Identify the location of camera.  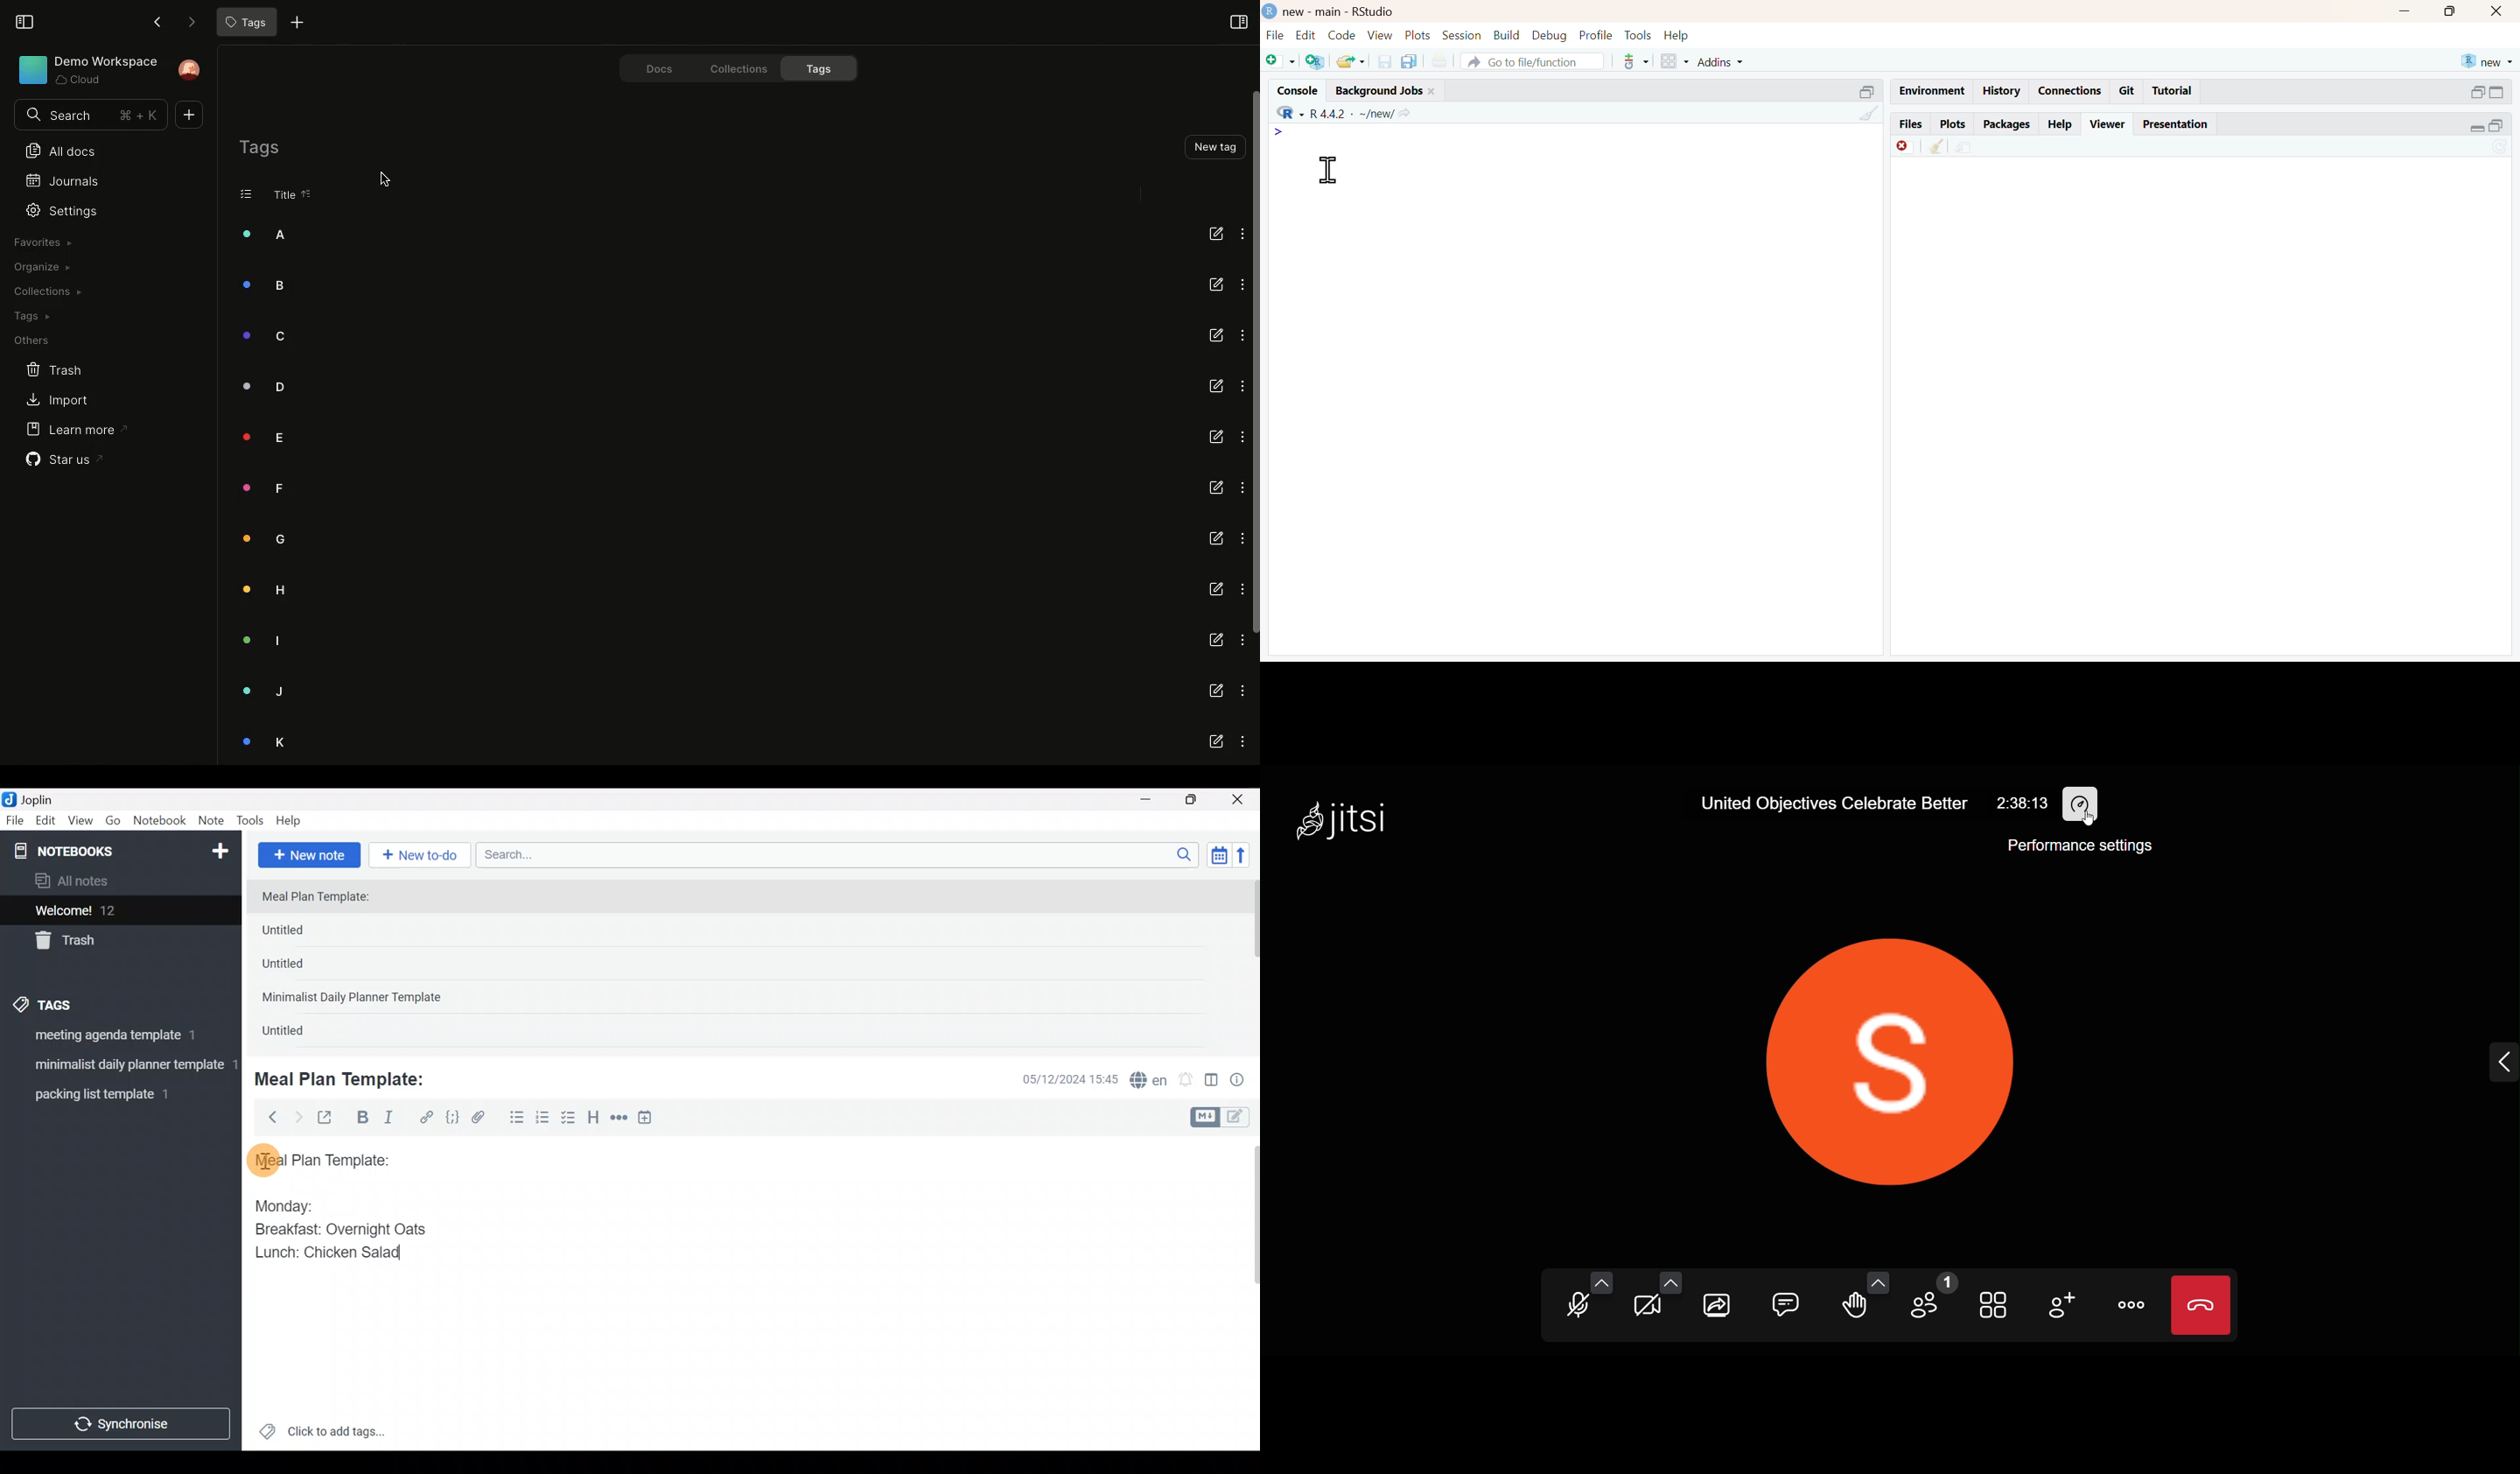
(1642, 1311).